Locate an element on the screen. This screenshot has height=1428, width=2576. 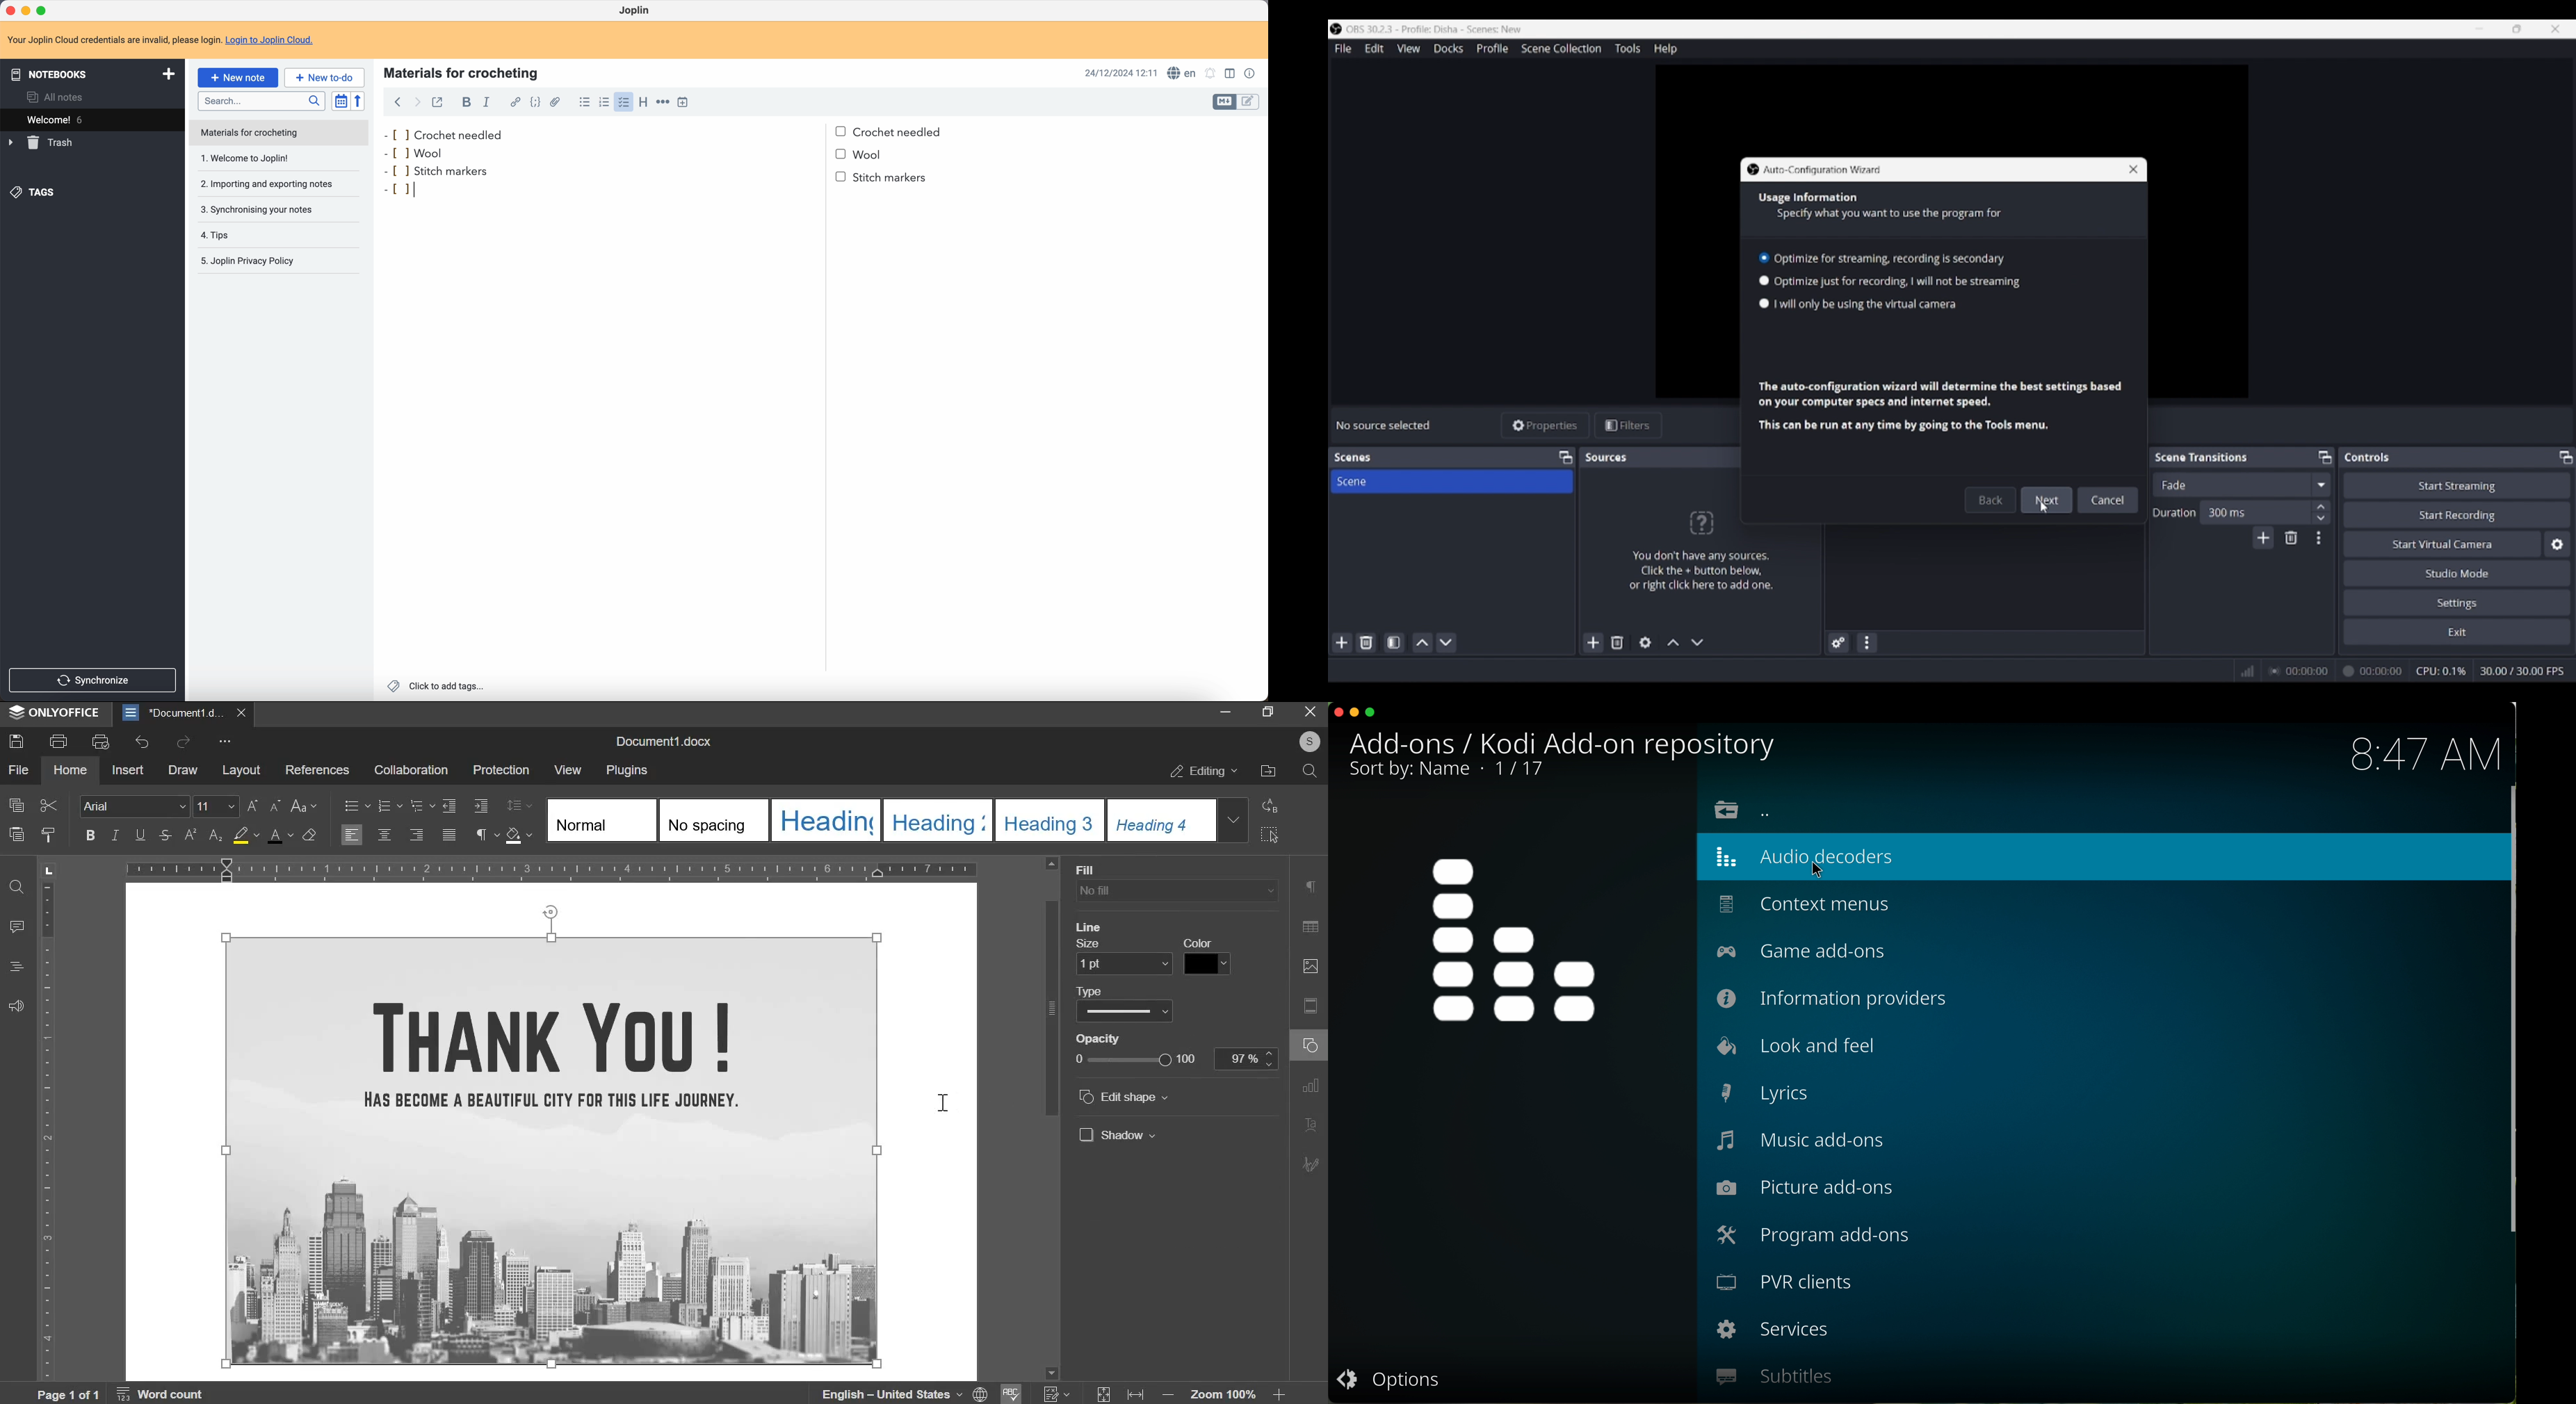
Panel title is located at coordinates (2368, 457).